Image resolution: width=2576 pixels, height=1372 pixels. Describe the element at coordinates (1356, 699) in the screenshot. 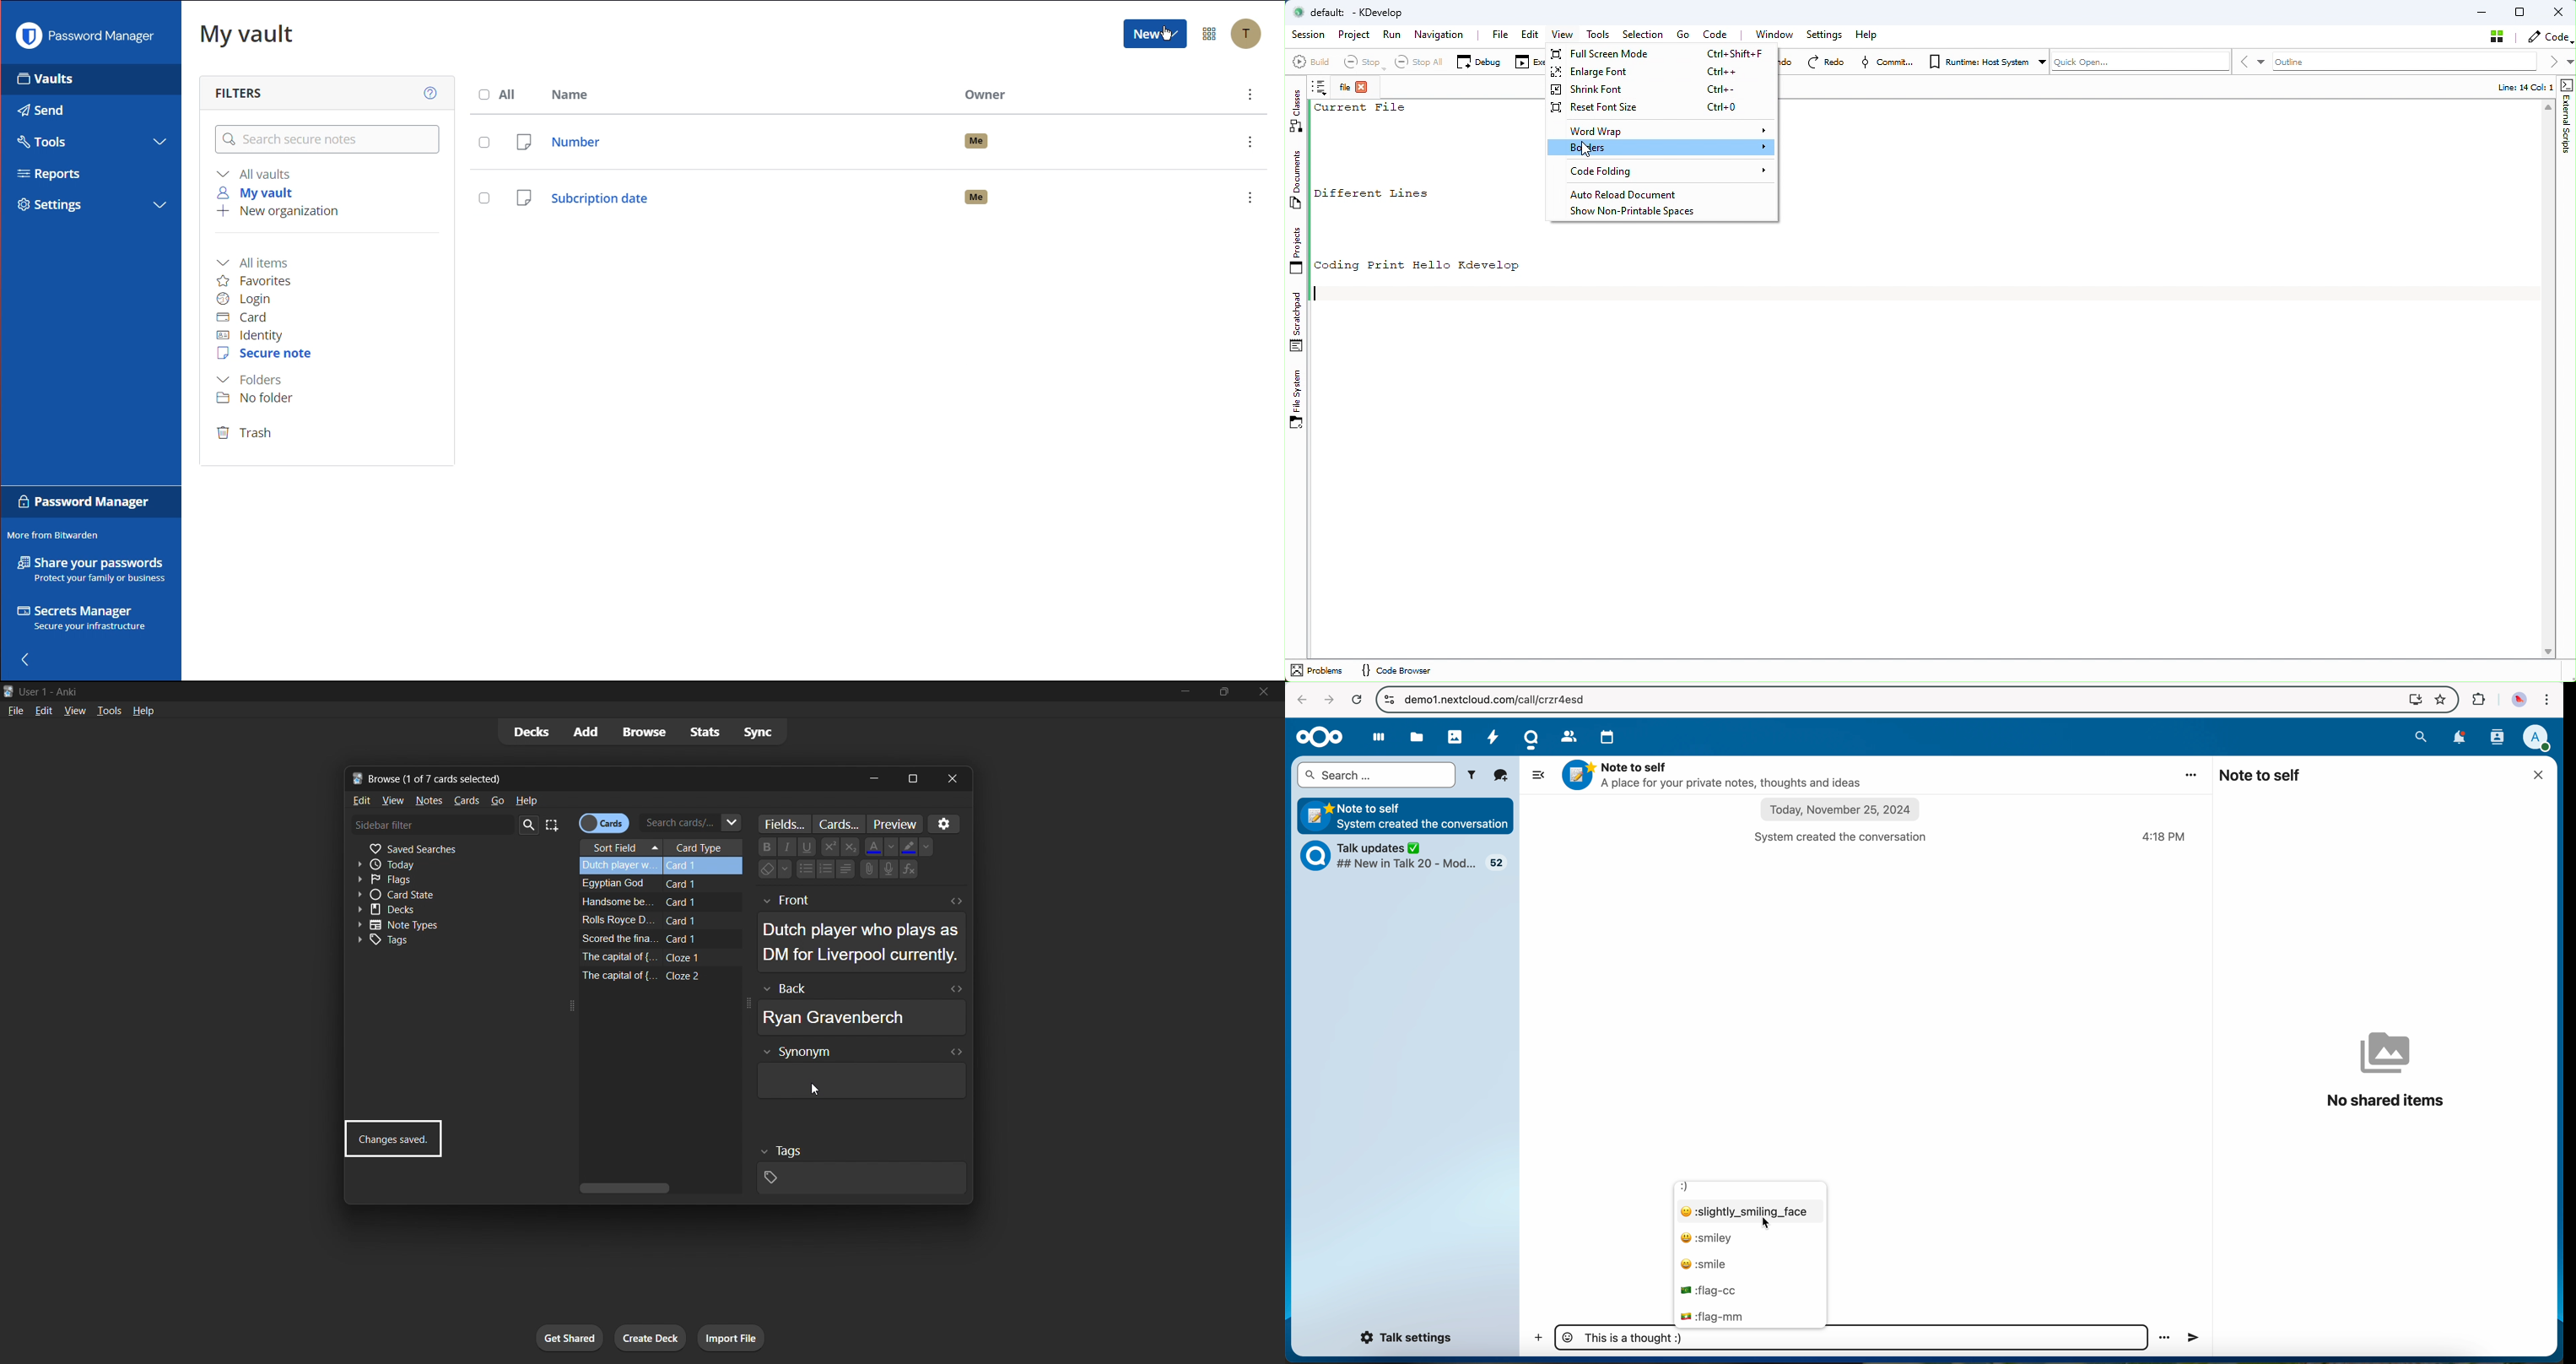

I see `refresh the page` at that location.